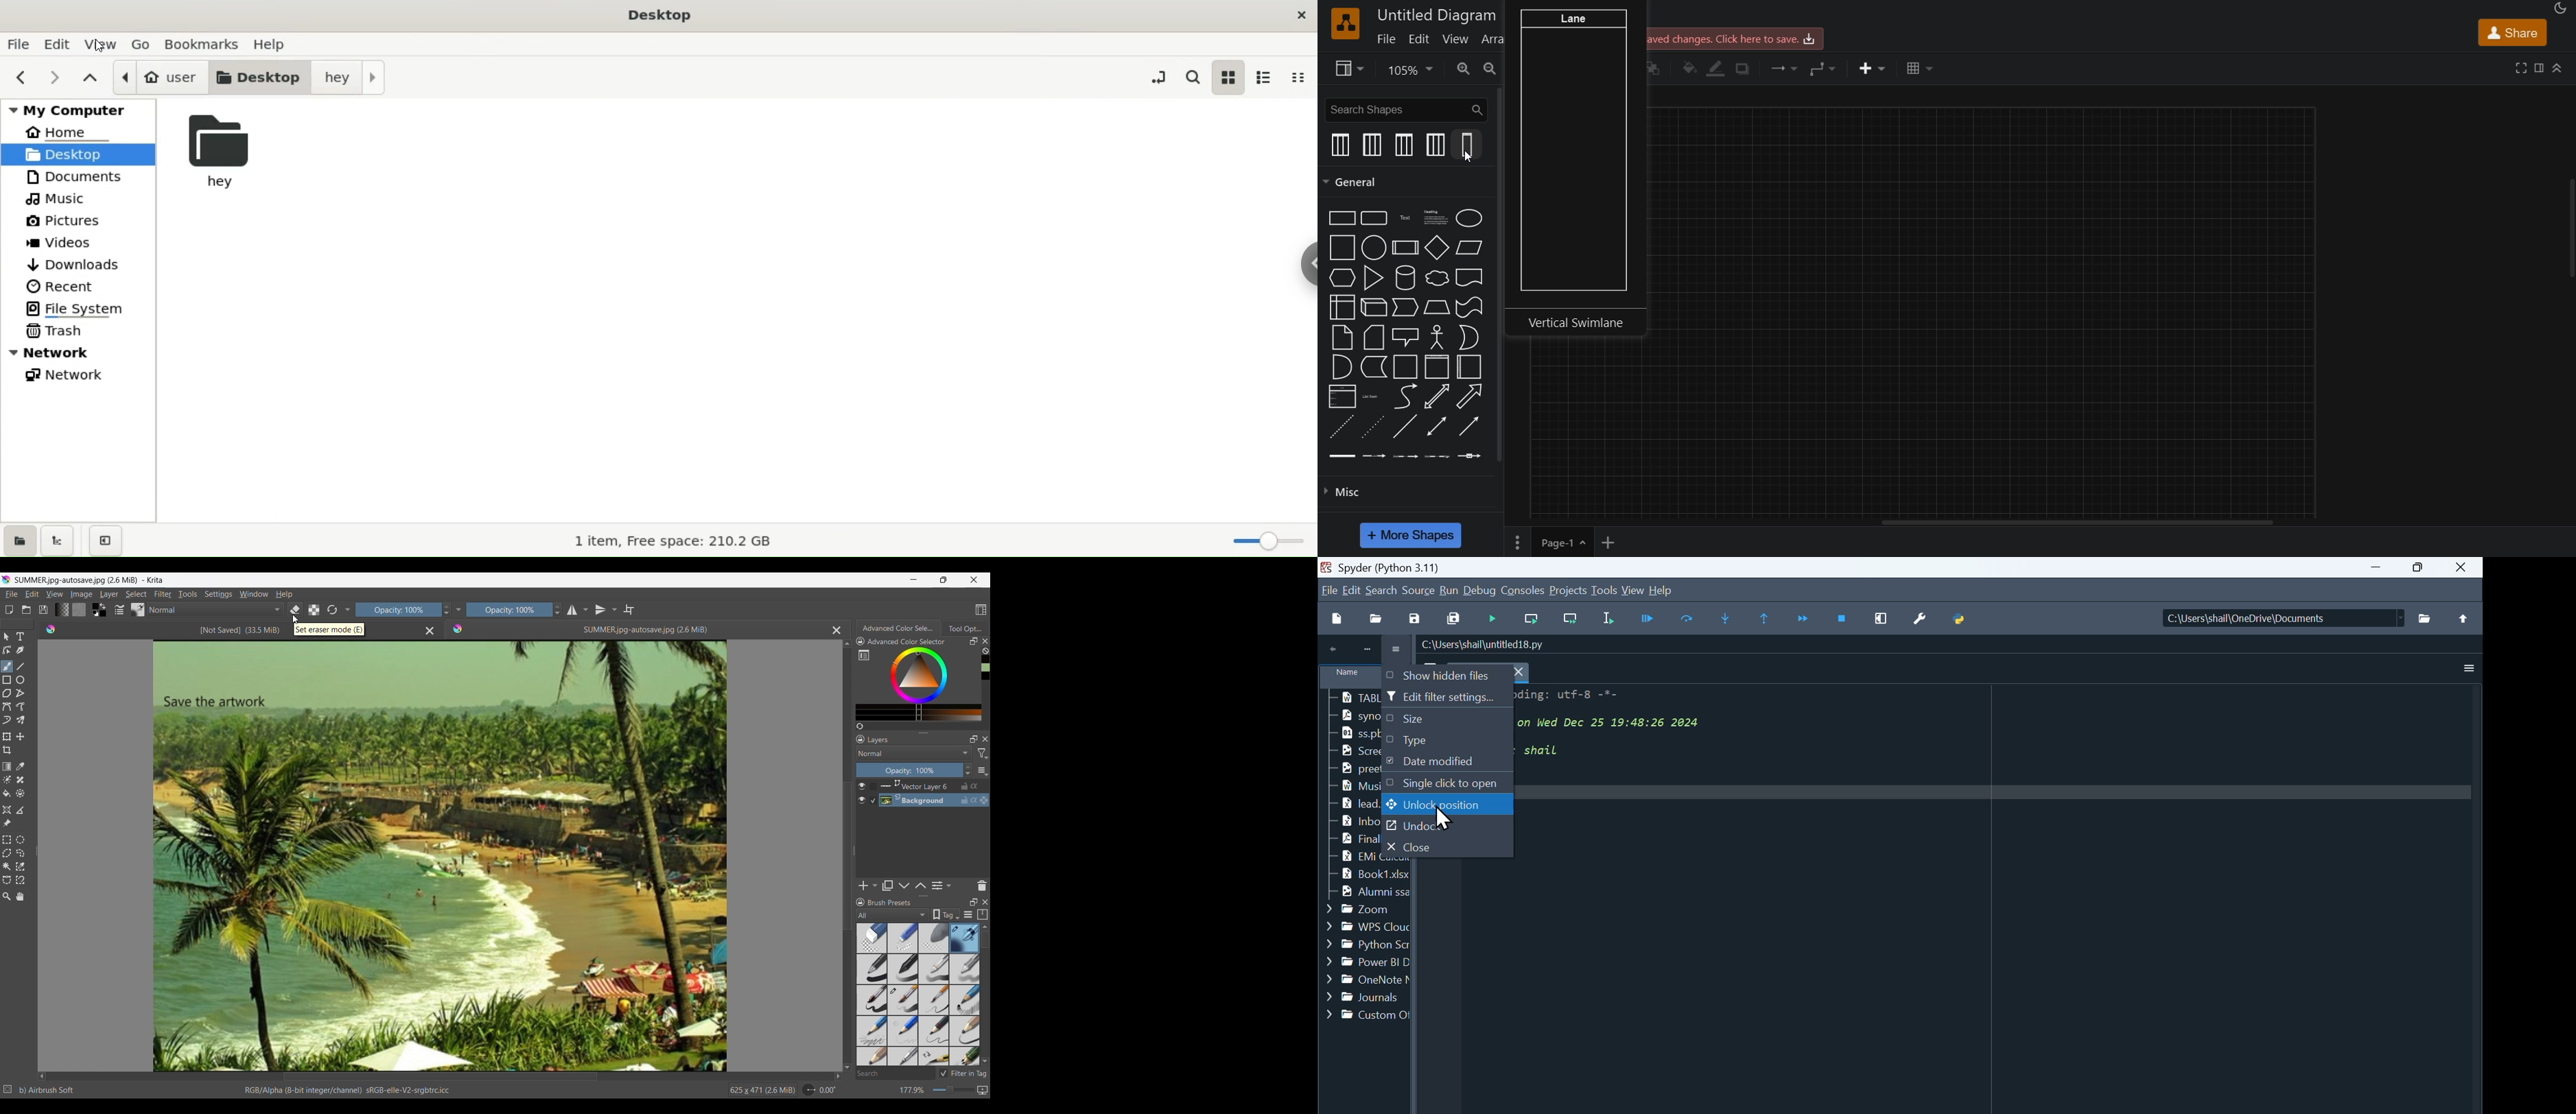  Describe the element at coordinates (1419, 589) in the screenshot. I see `` at that location.